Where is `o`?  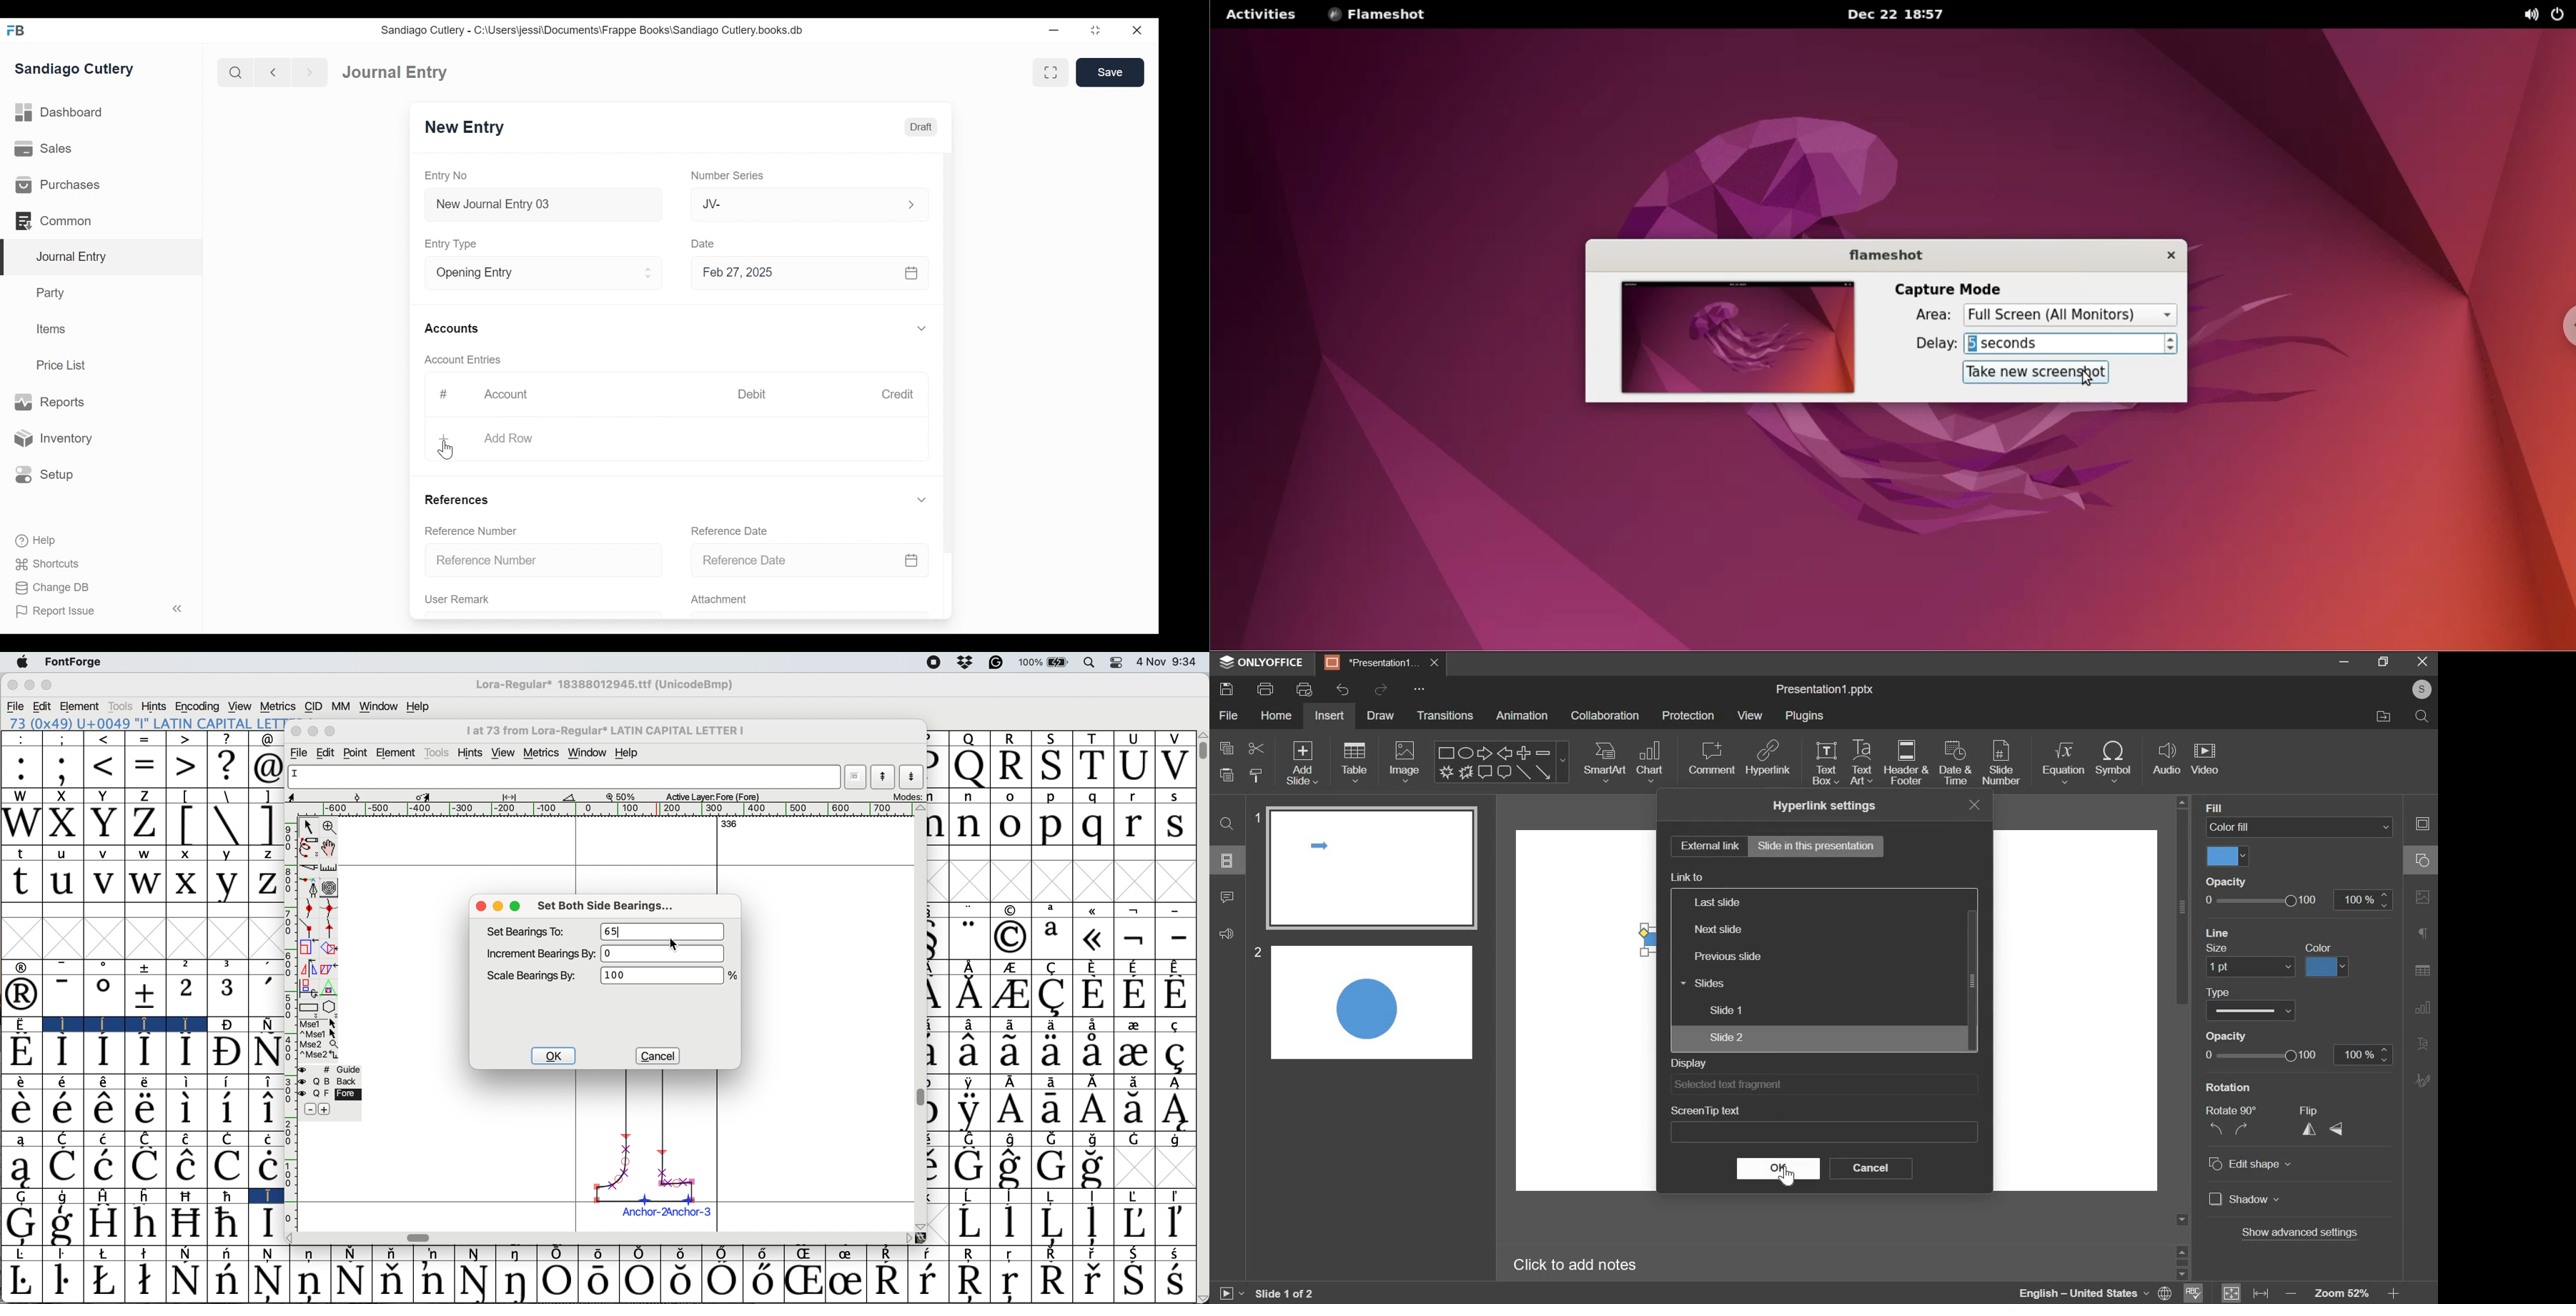 o is located at coordinates (105, 968).